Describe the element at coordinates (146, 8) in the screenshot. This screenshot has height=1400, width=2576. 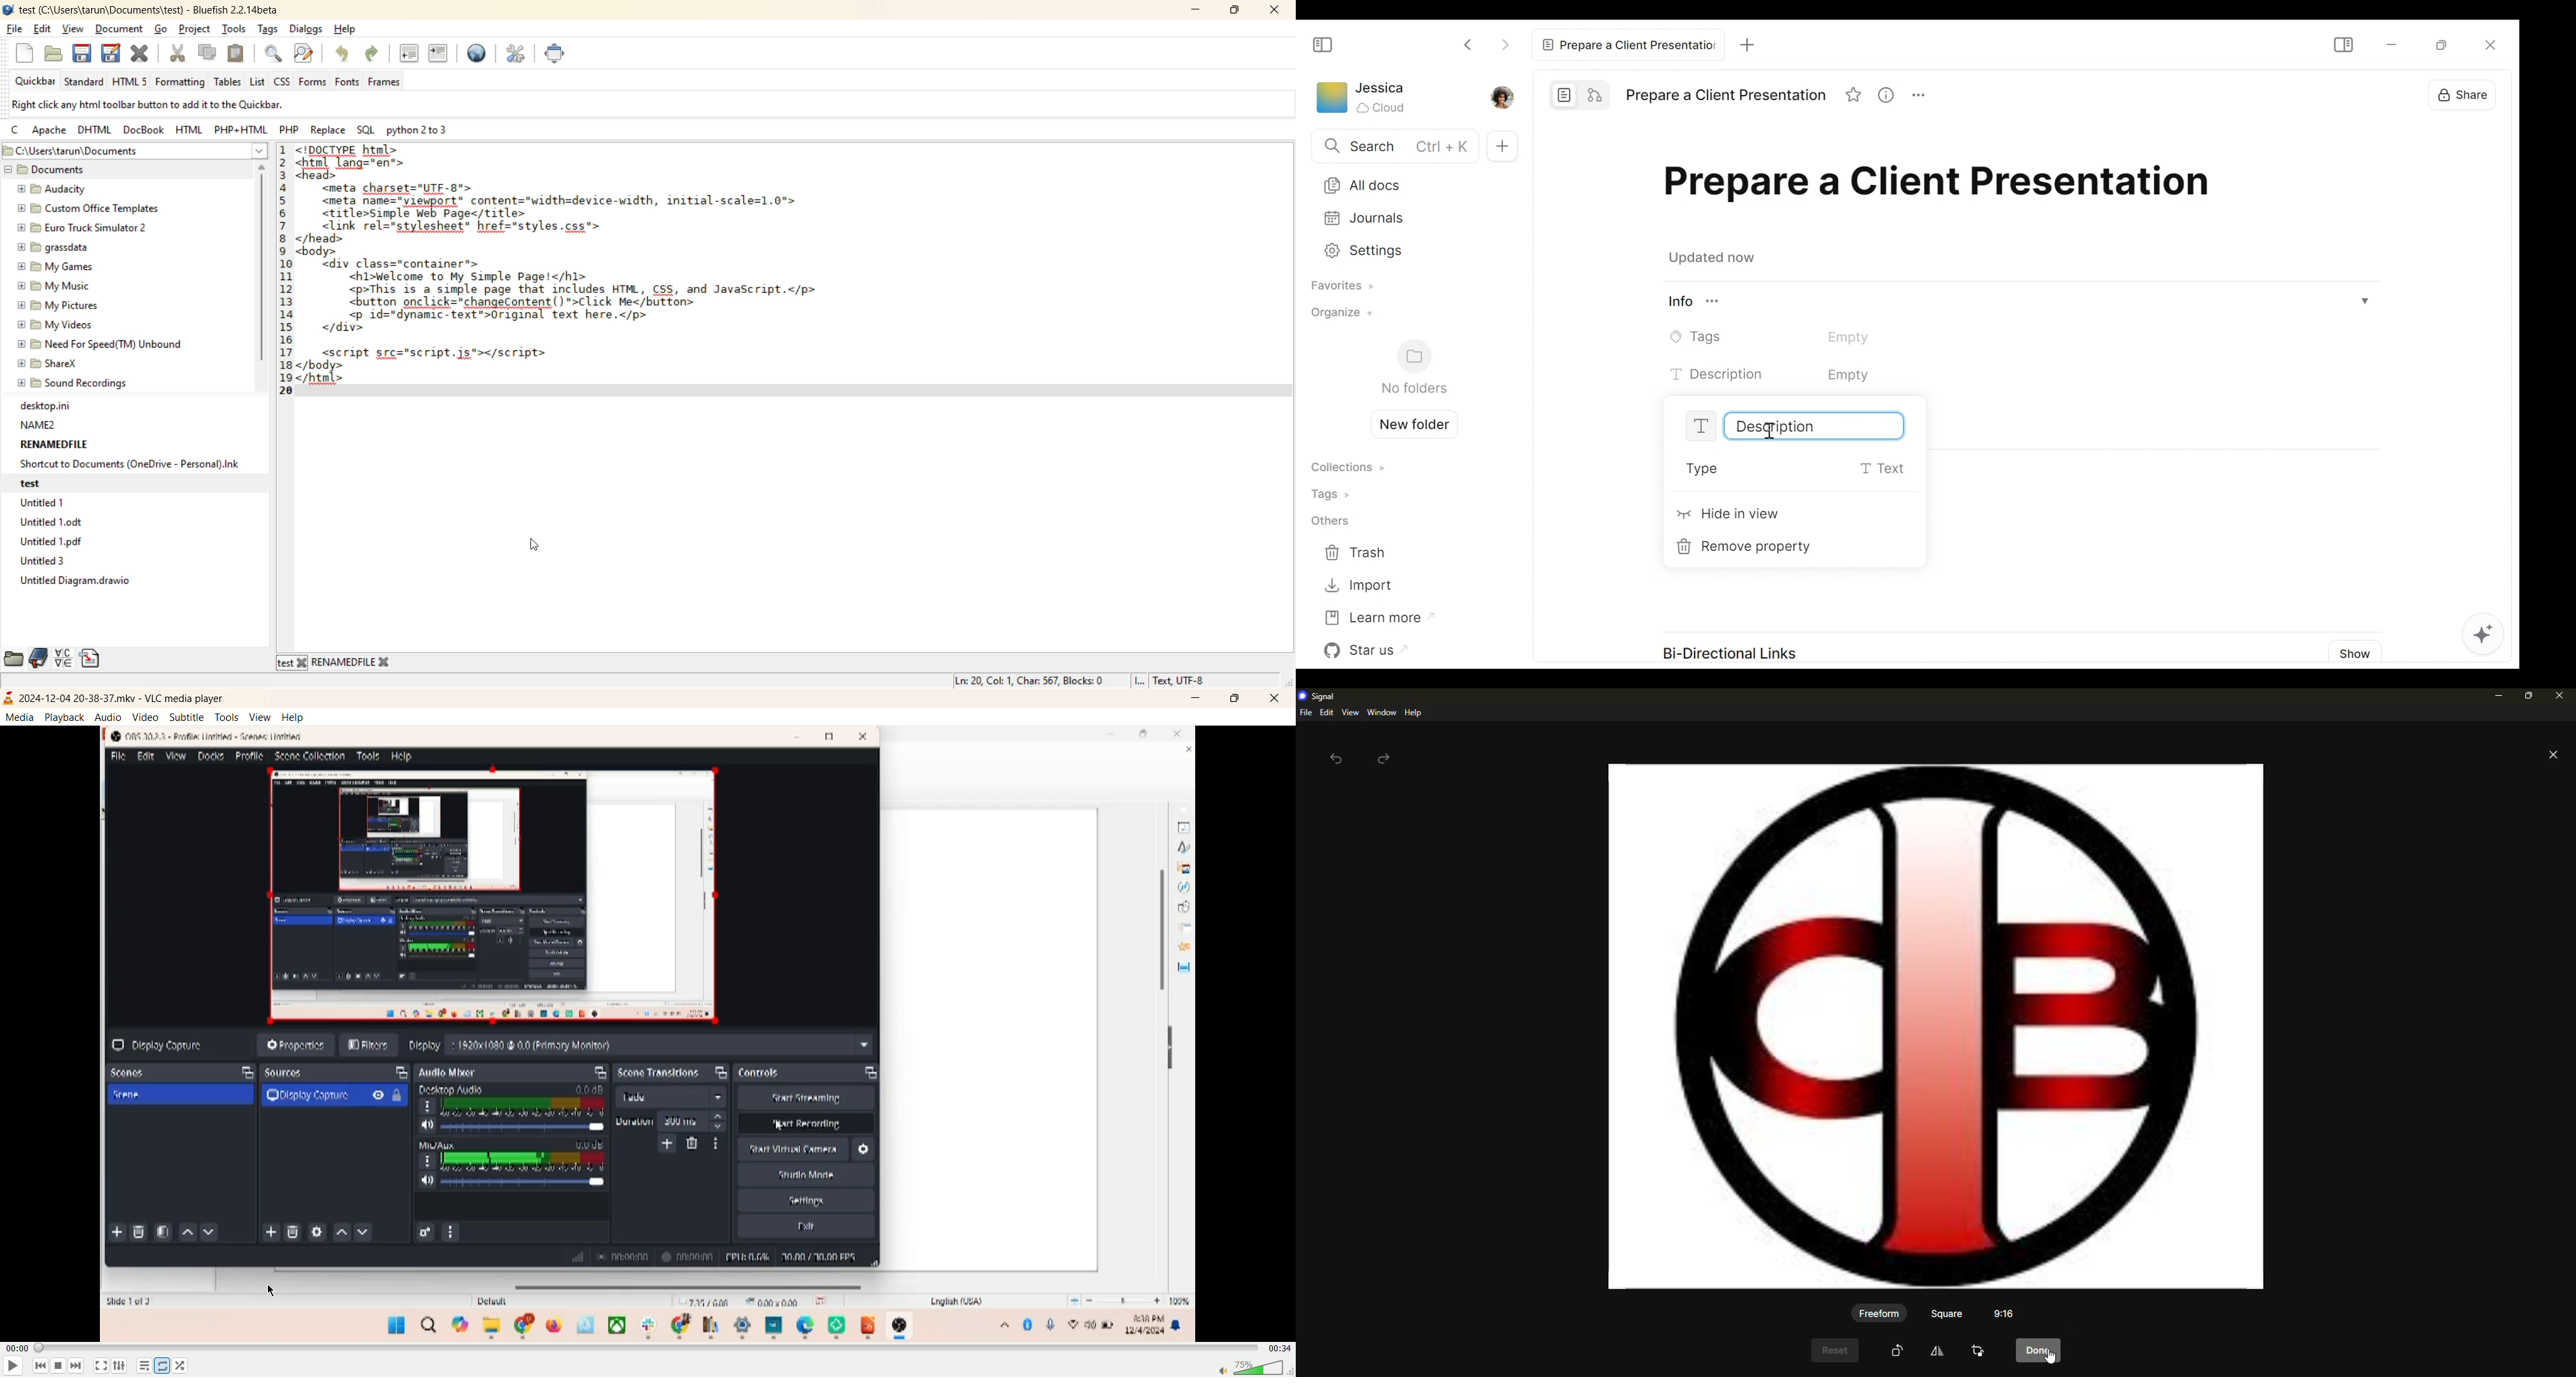
I see `file name and app name` at that location.